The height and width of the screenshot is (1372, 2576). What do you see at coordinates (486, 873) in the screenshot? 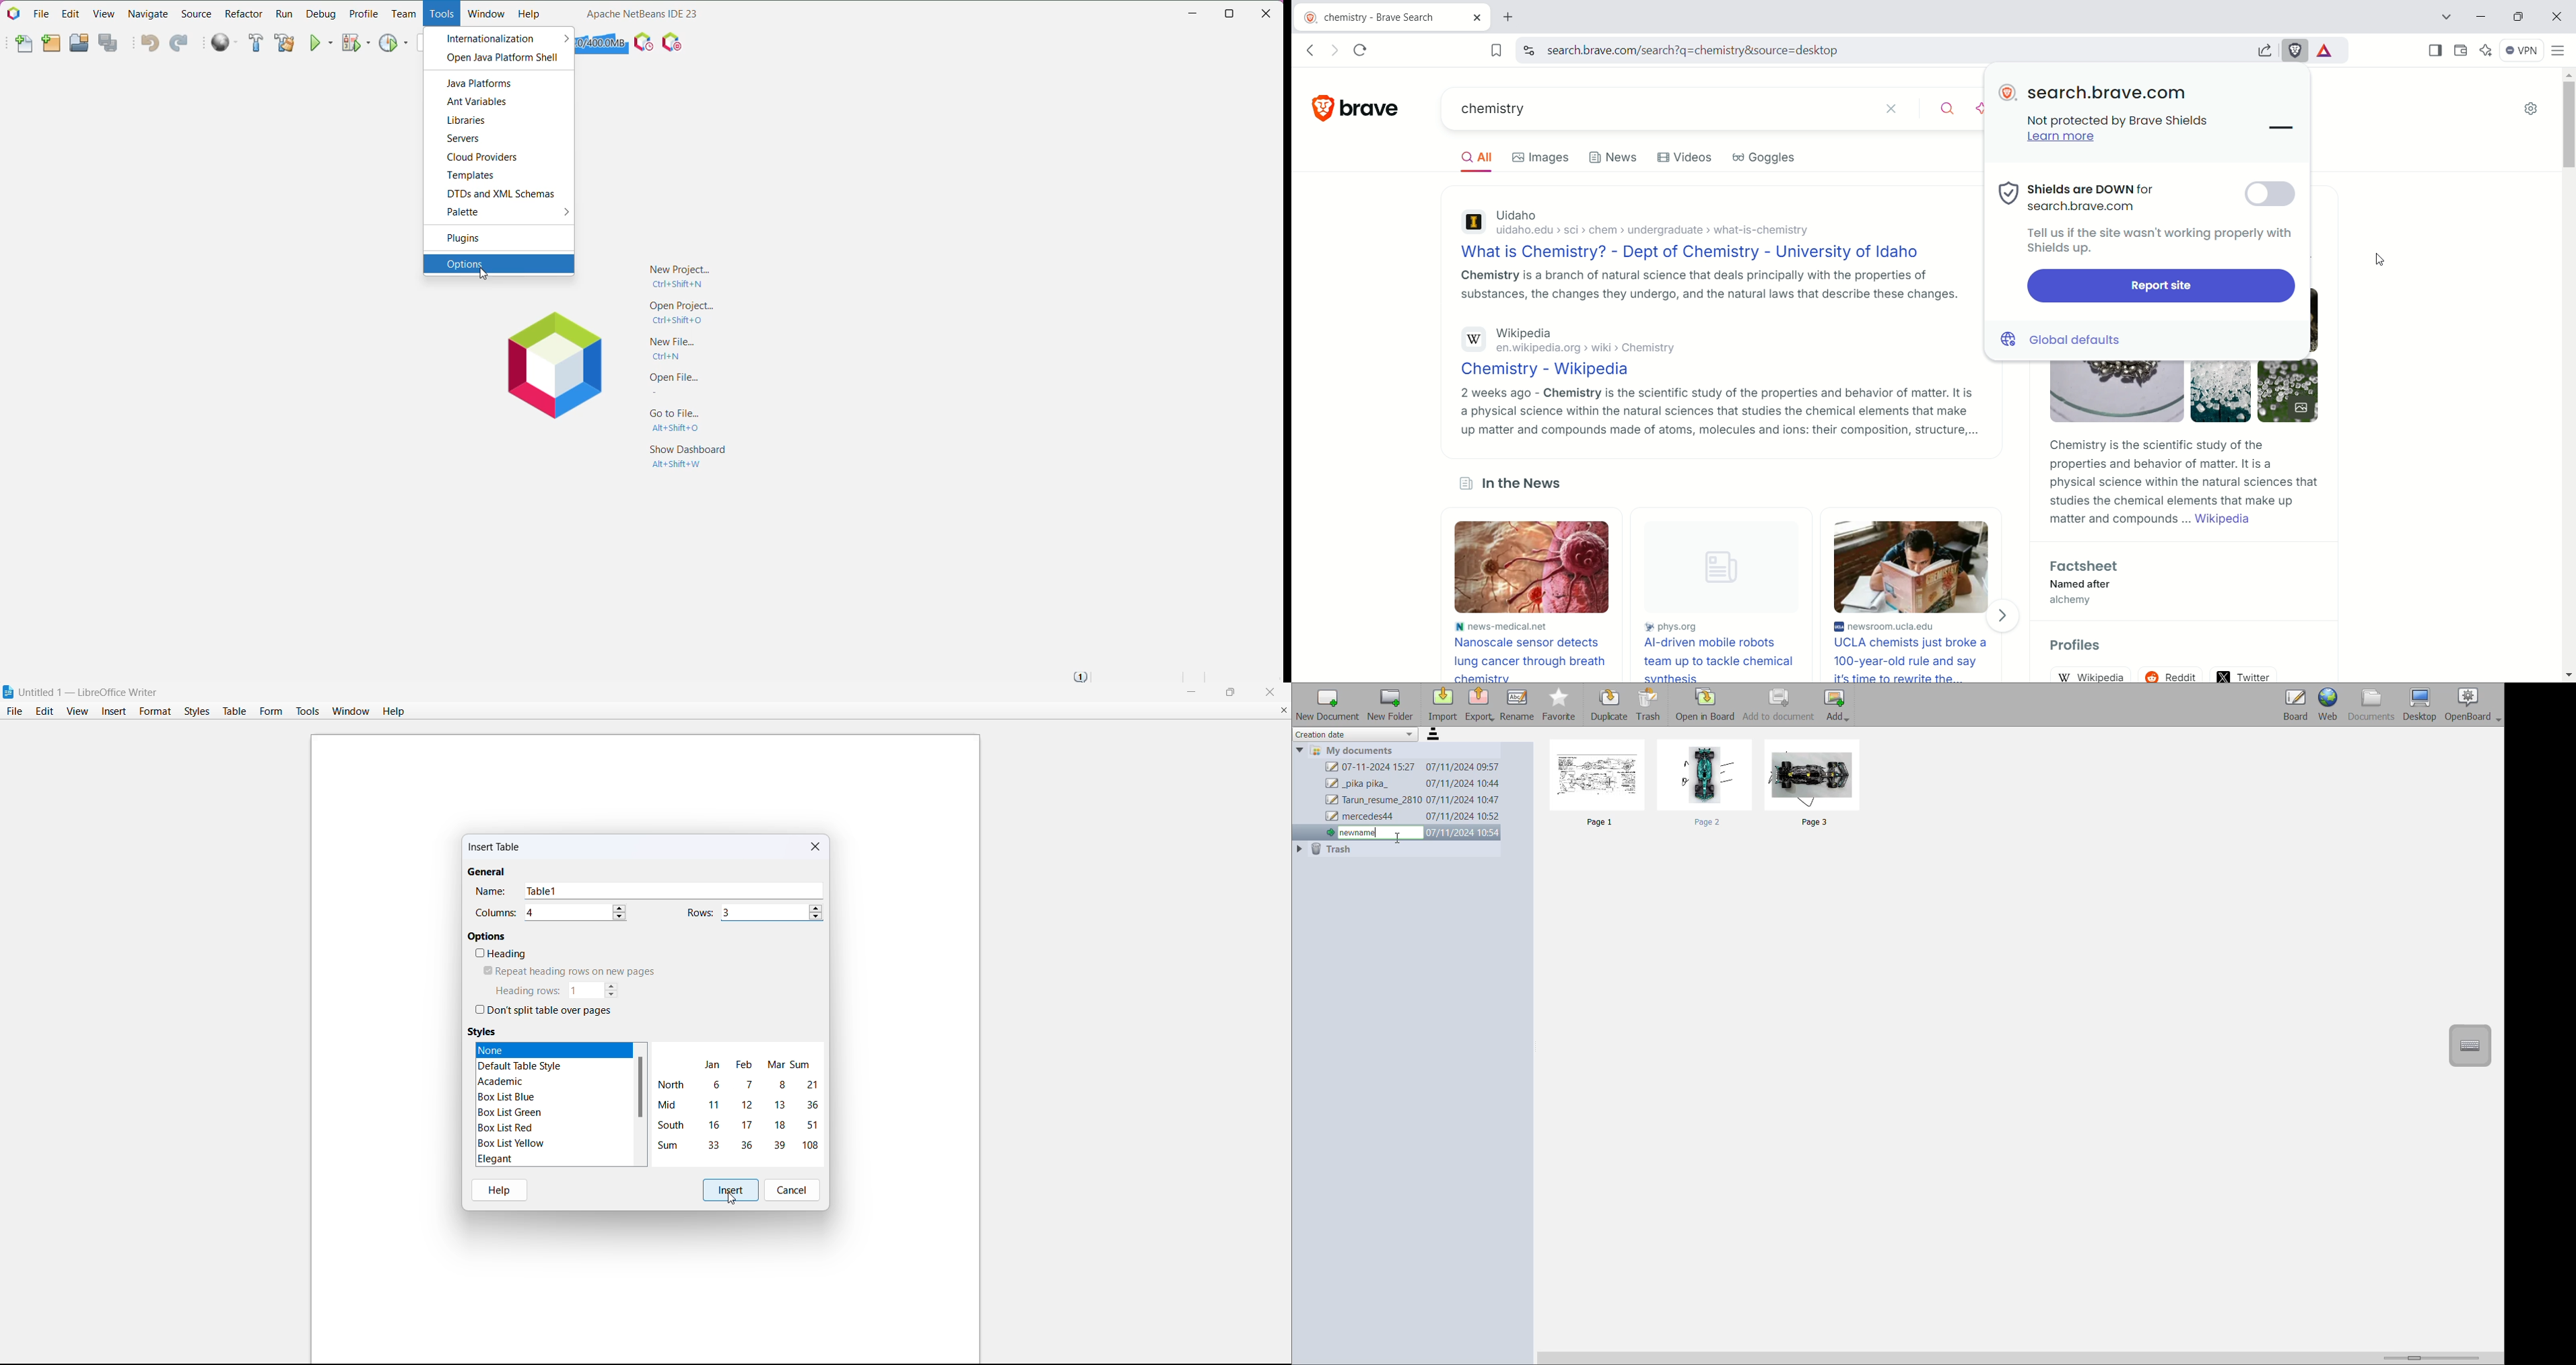
I see `general` at bounding box center [486, 873].